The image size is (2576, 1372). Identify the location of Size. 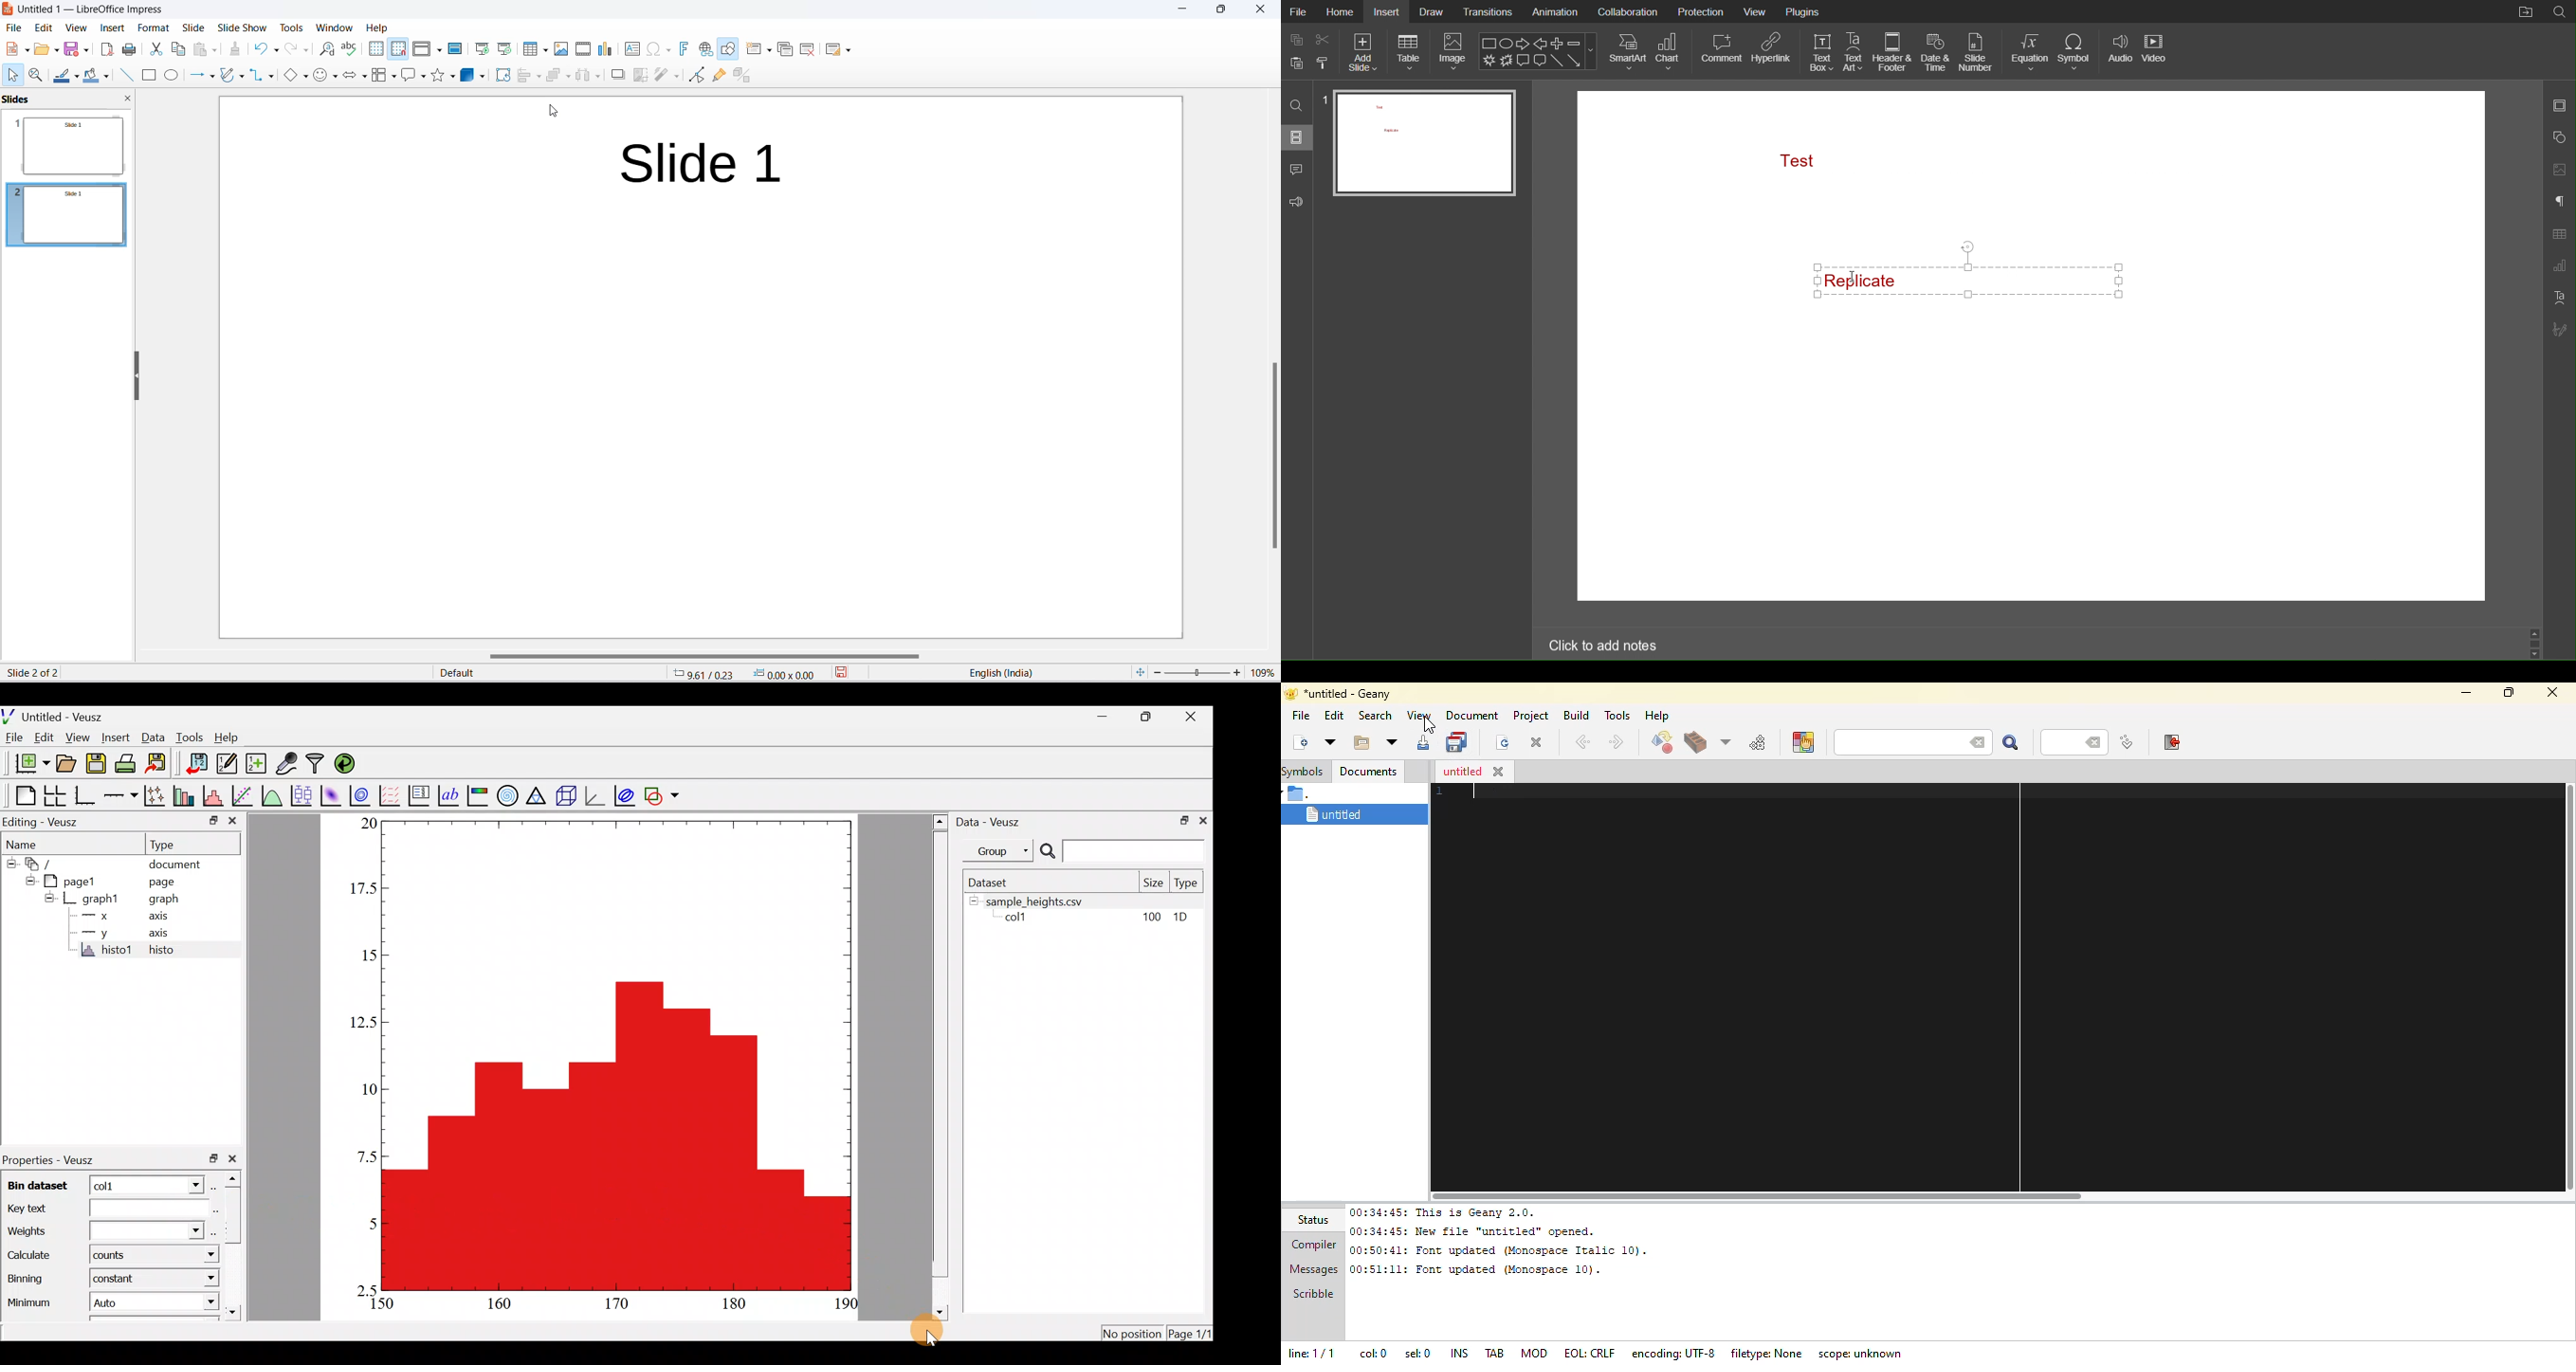
(1152, 882).